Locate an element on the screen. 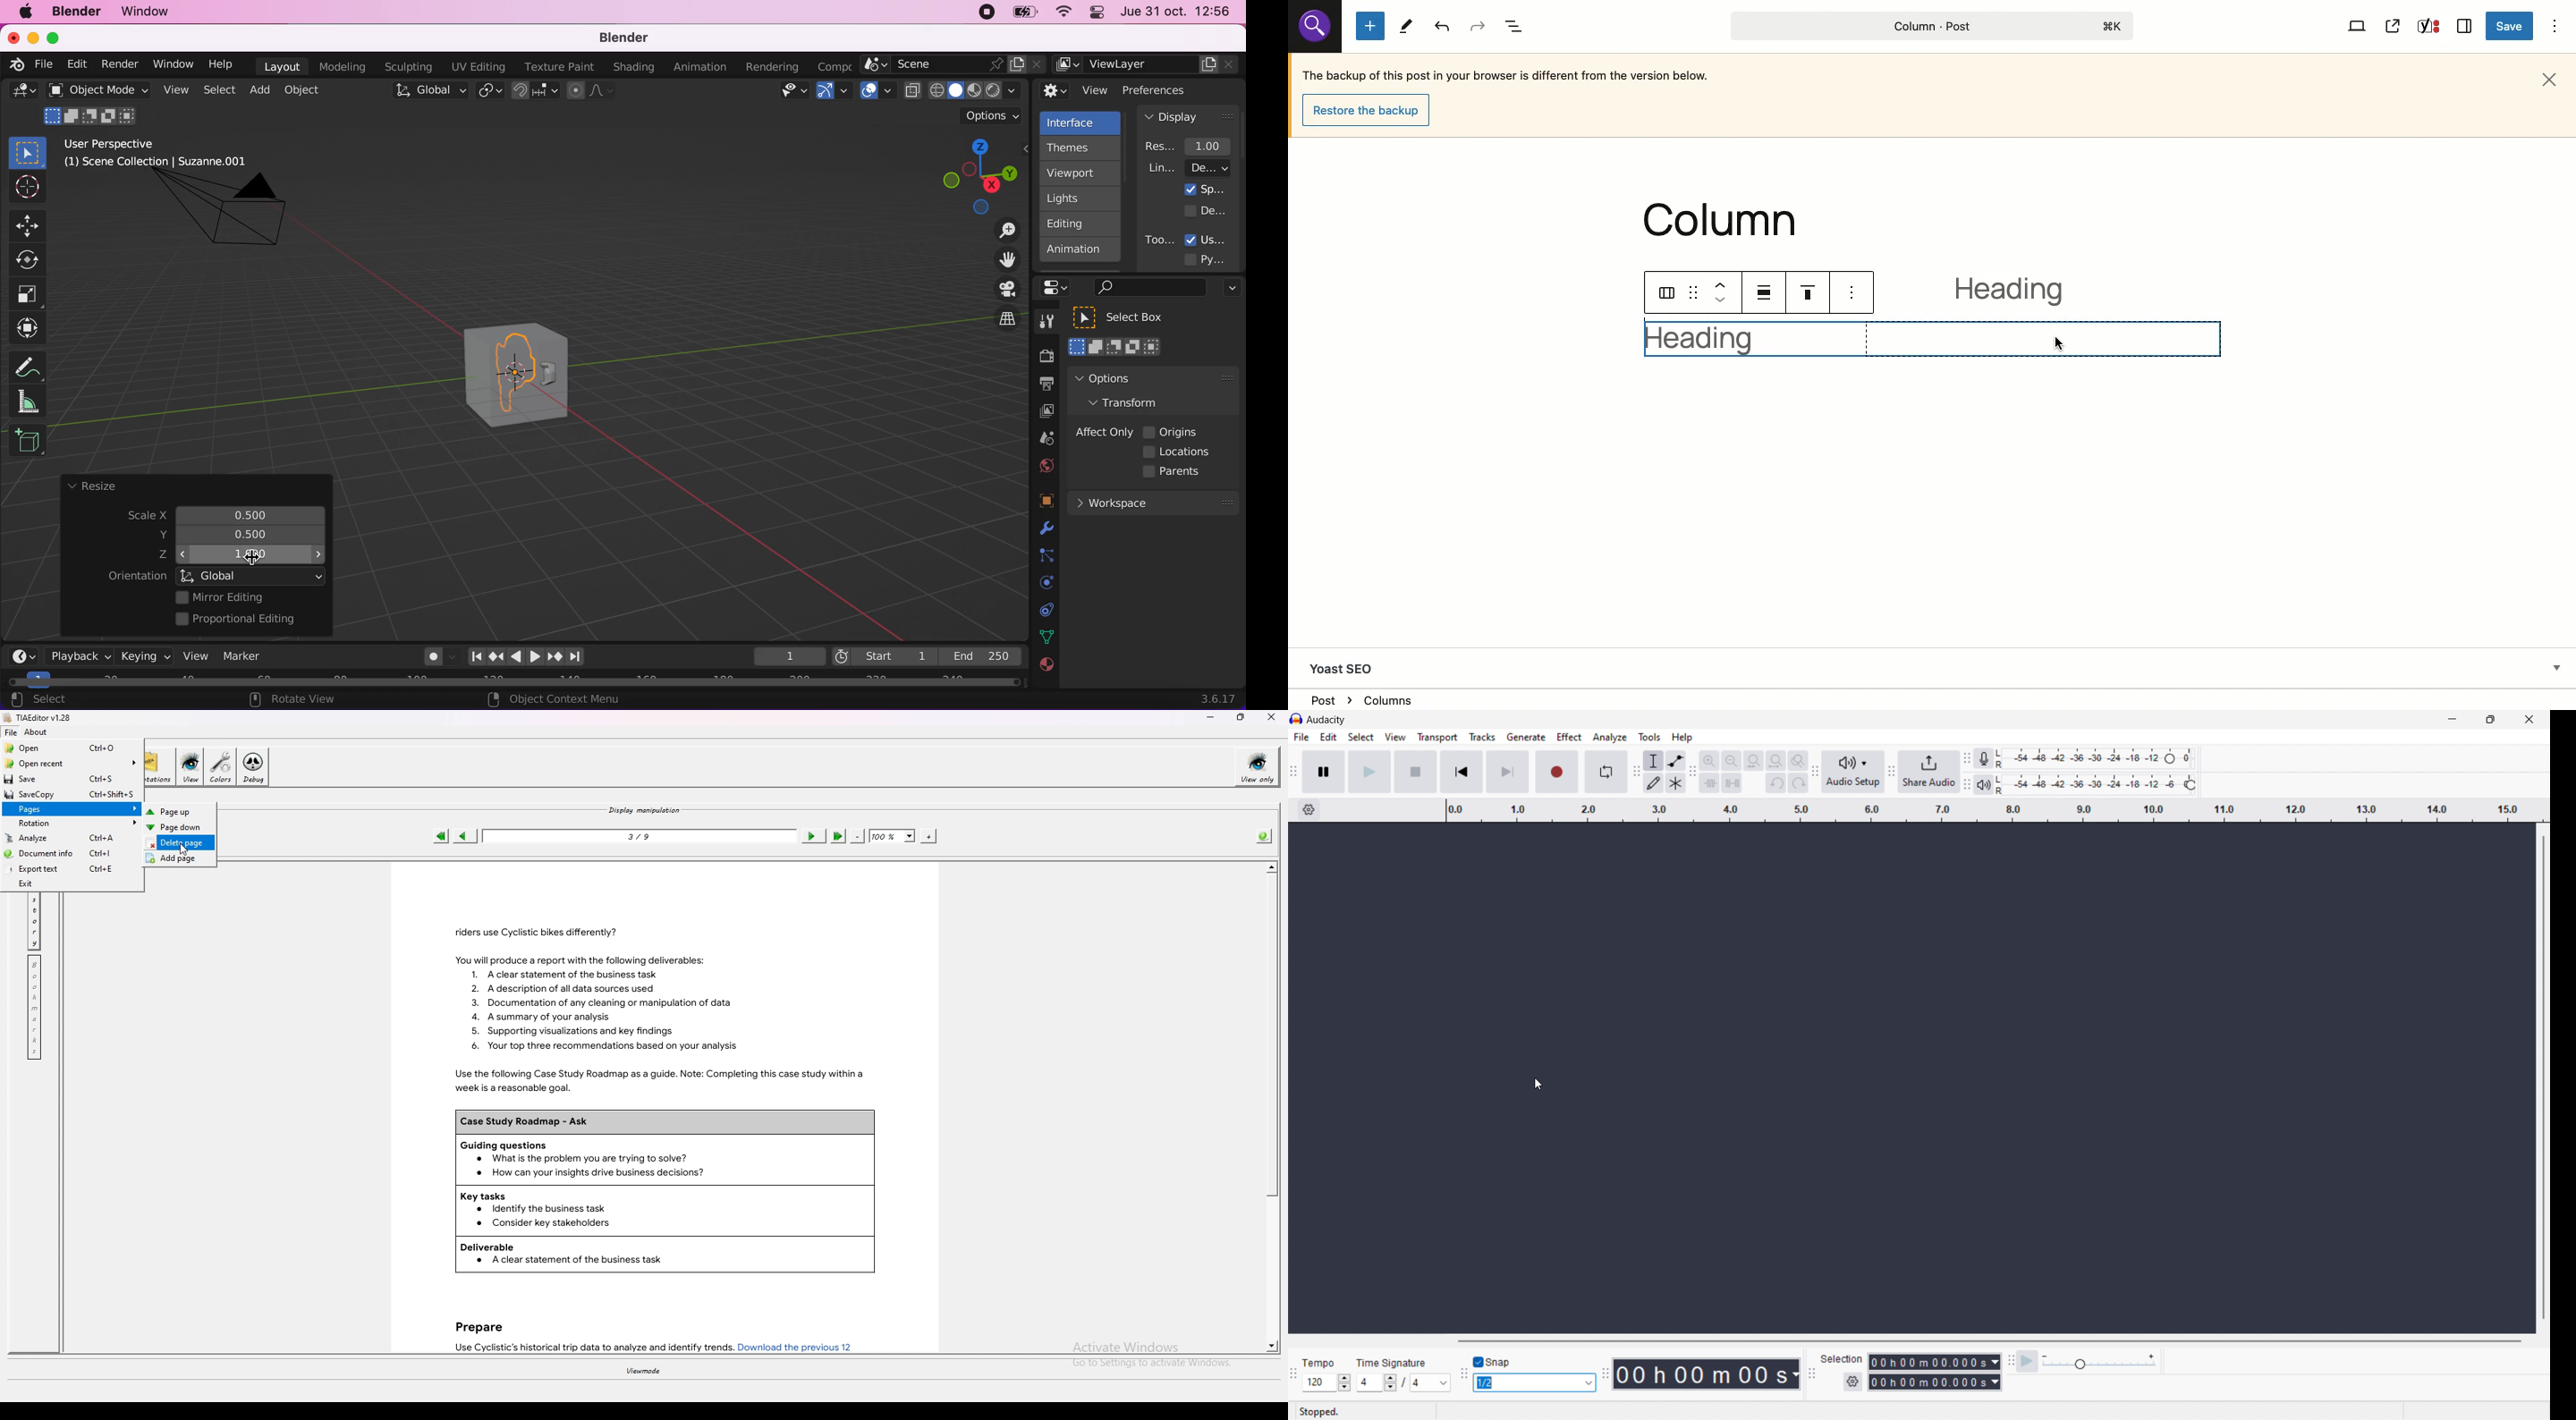 This screenshot has width=2576, height=1428. add is located at coordinates (258, 90).